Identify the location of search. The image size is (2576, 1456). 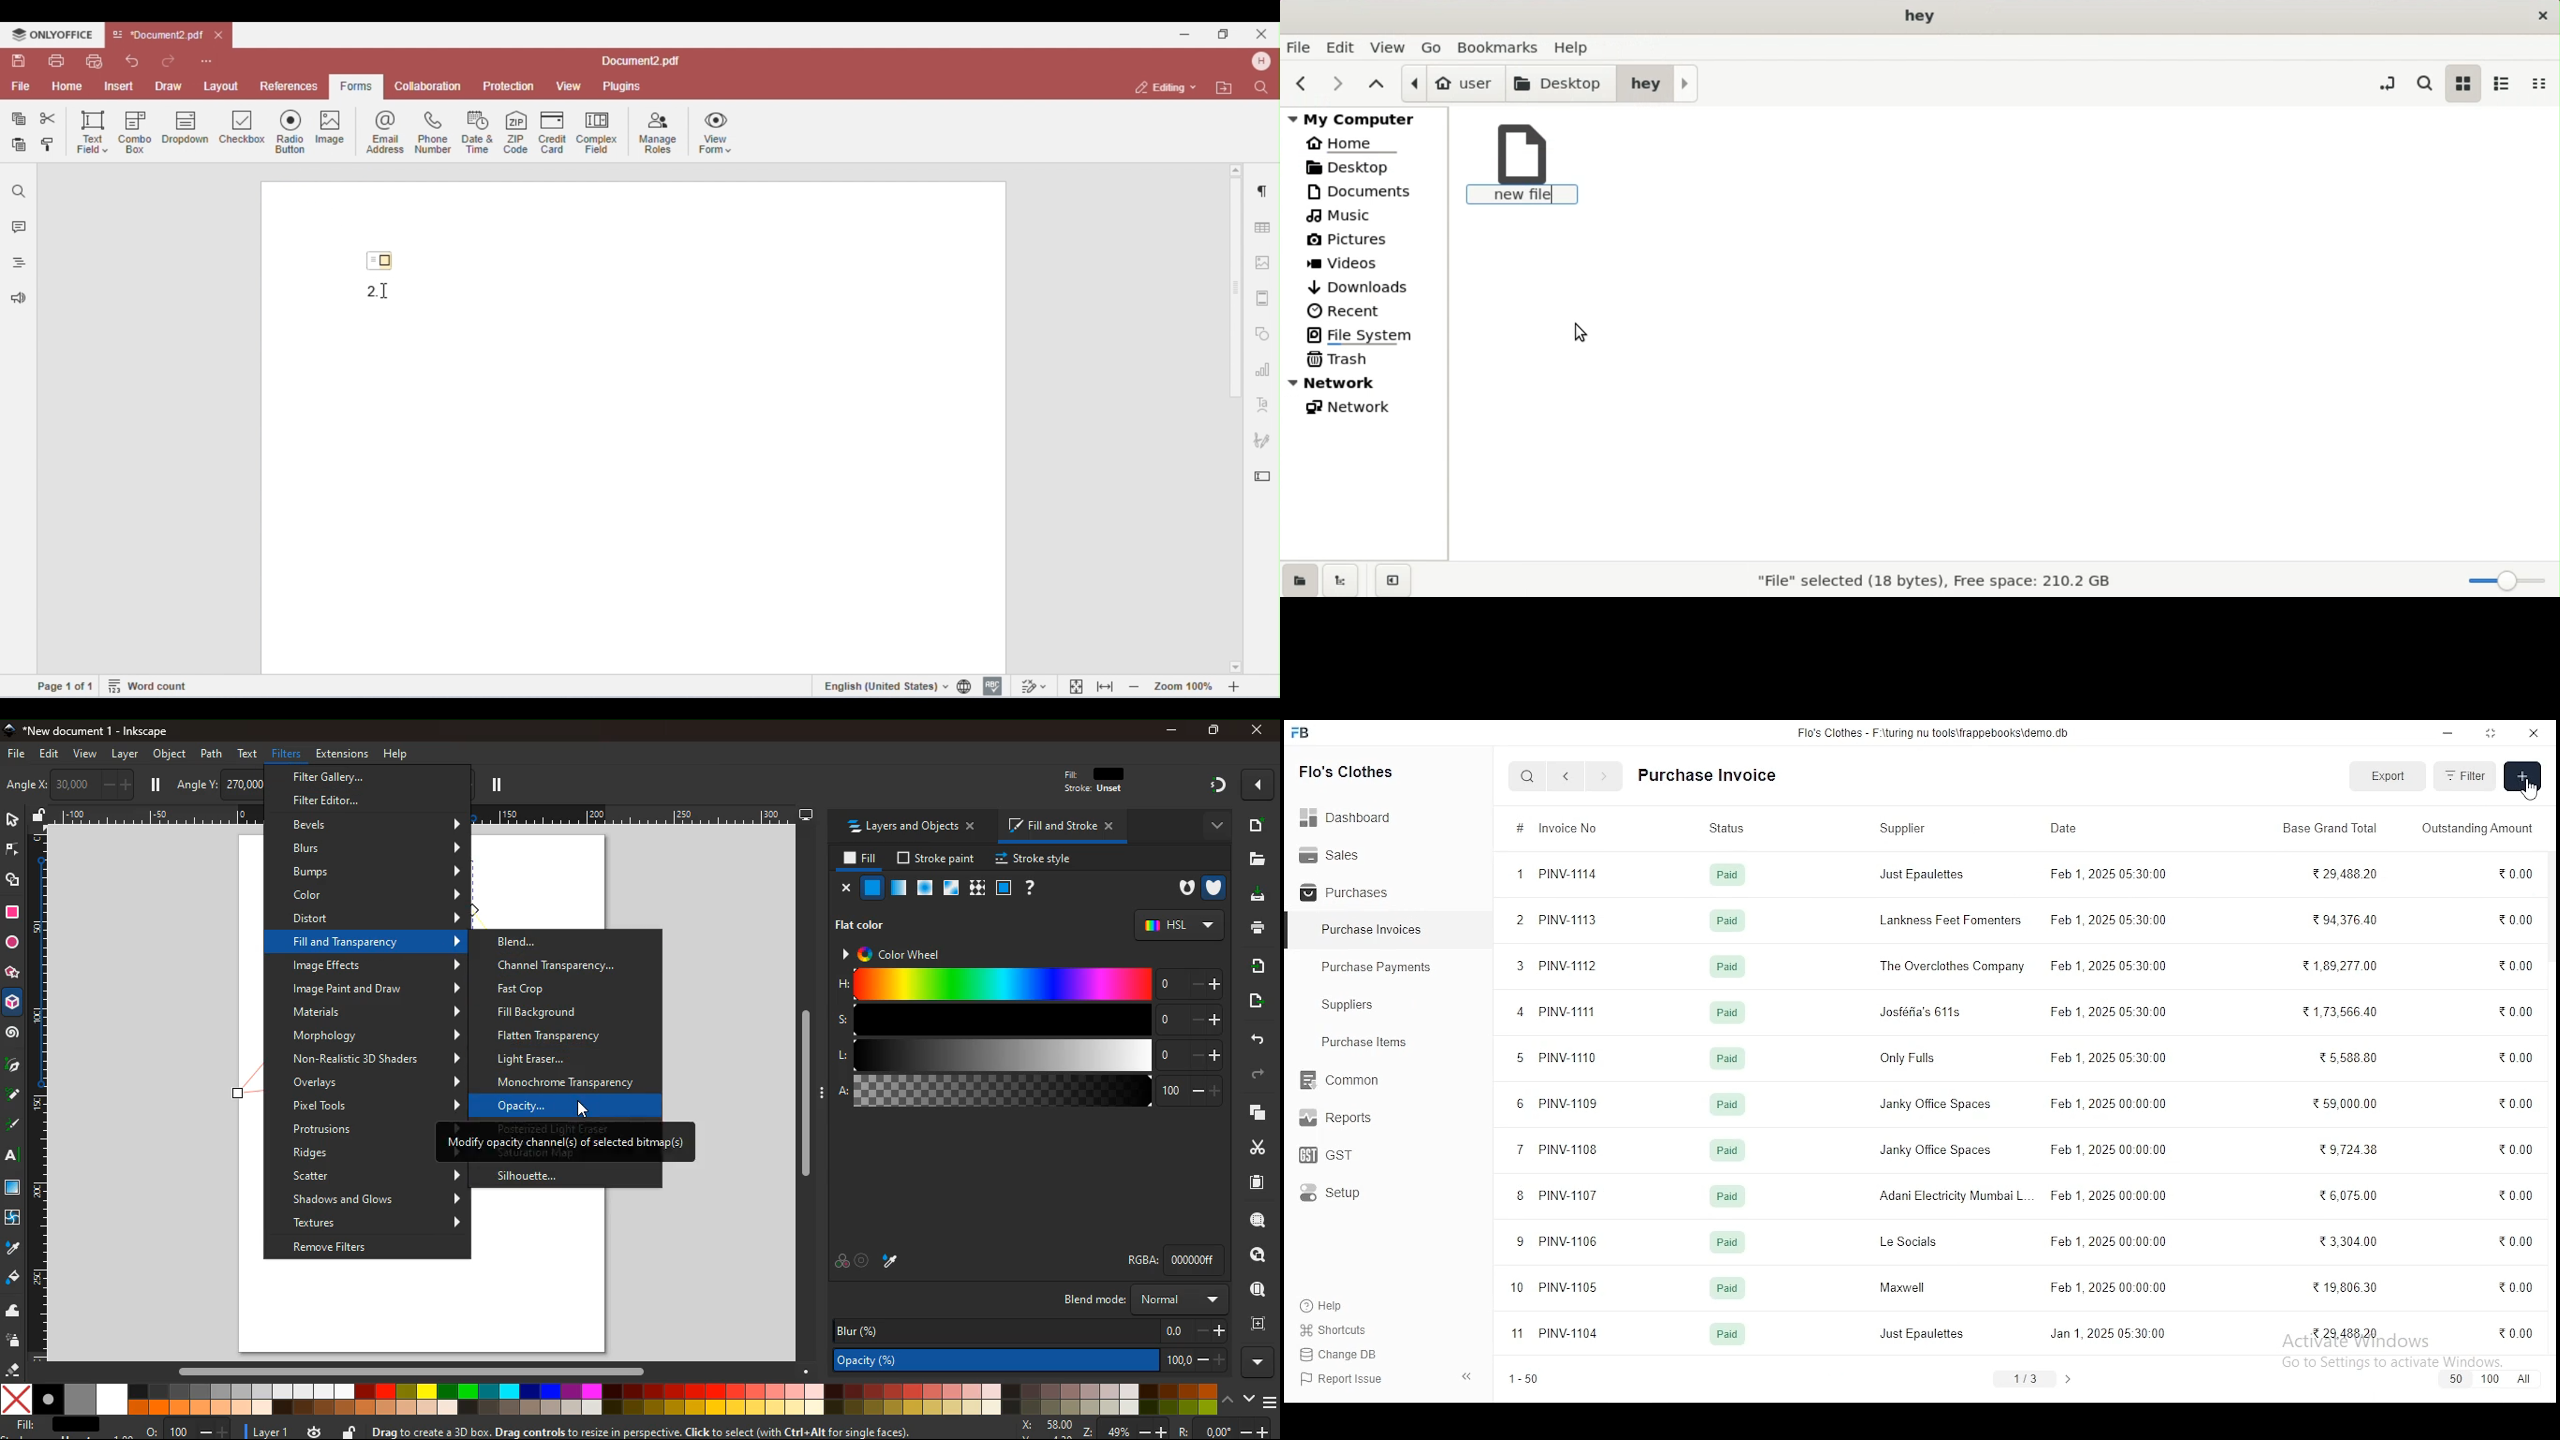
(1254, 1222).